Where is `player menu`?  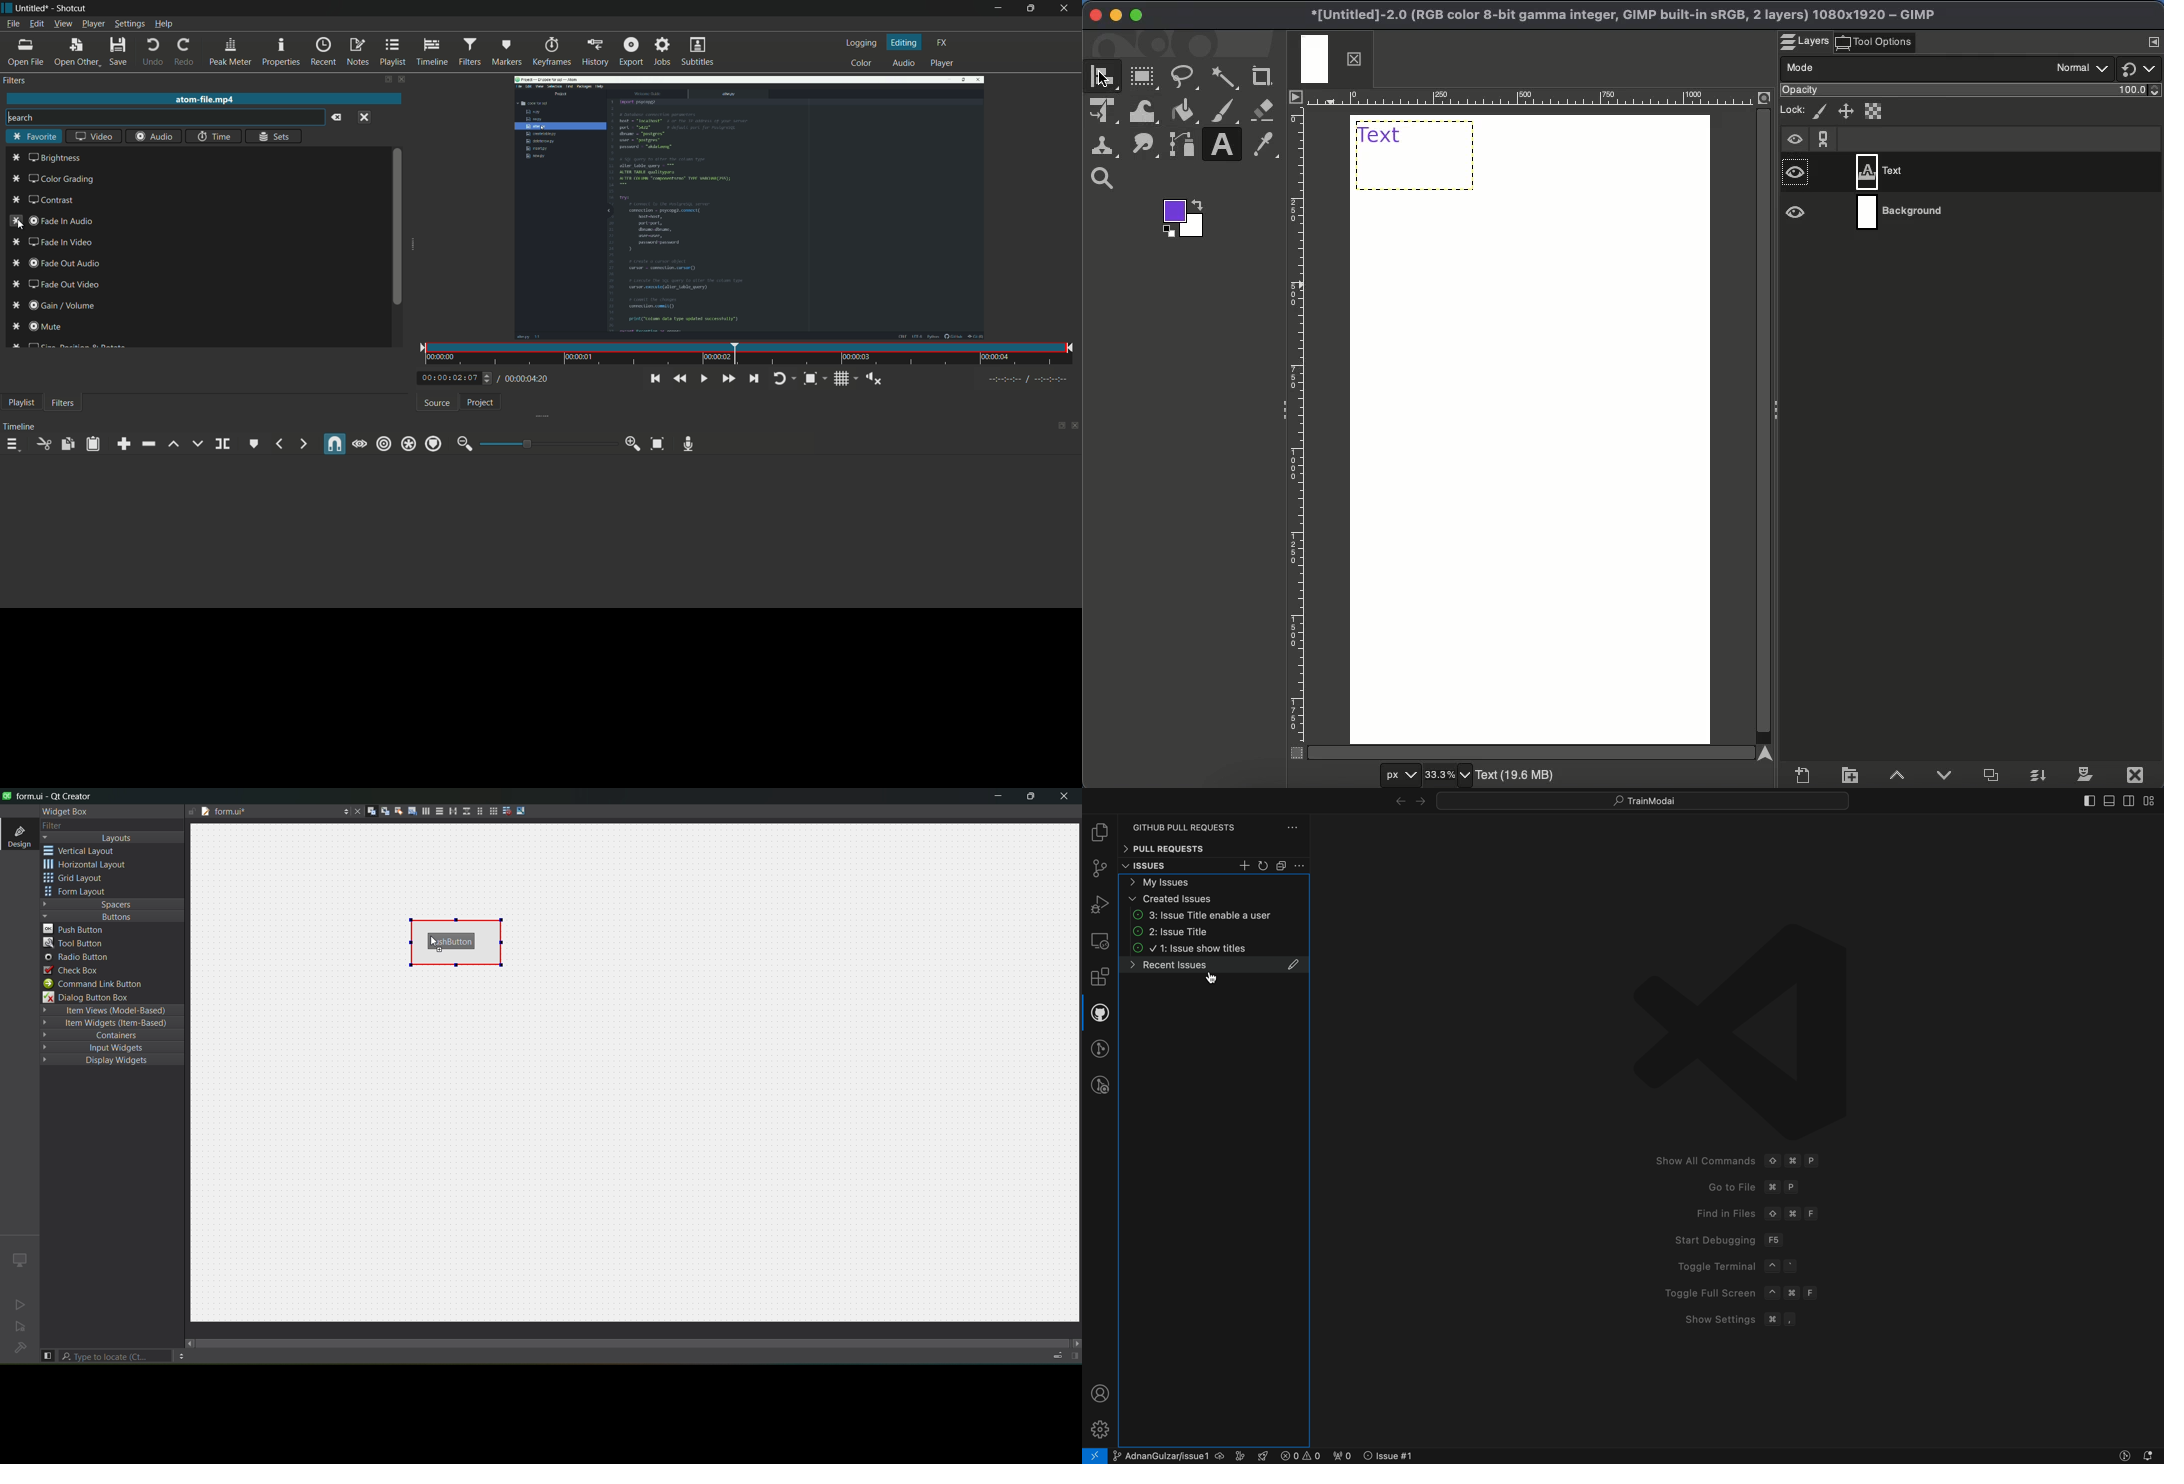 player menu is located at coordinates (94, 24).